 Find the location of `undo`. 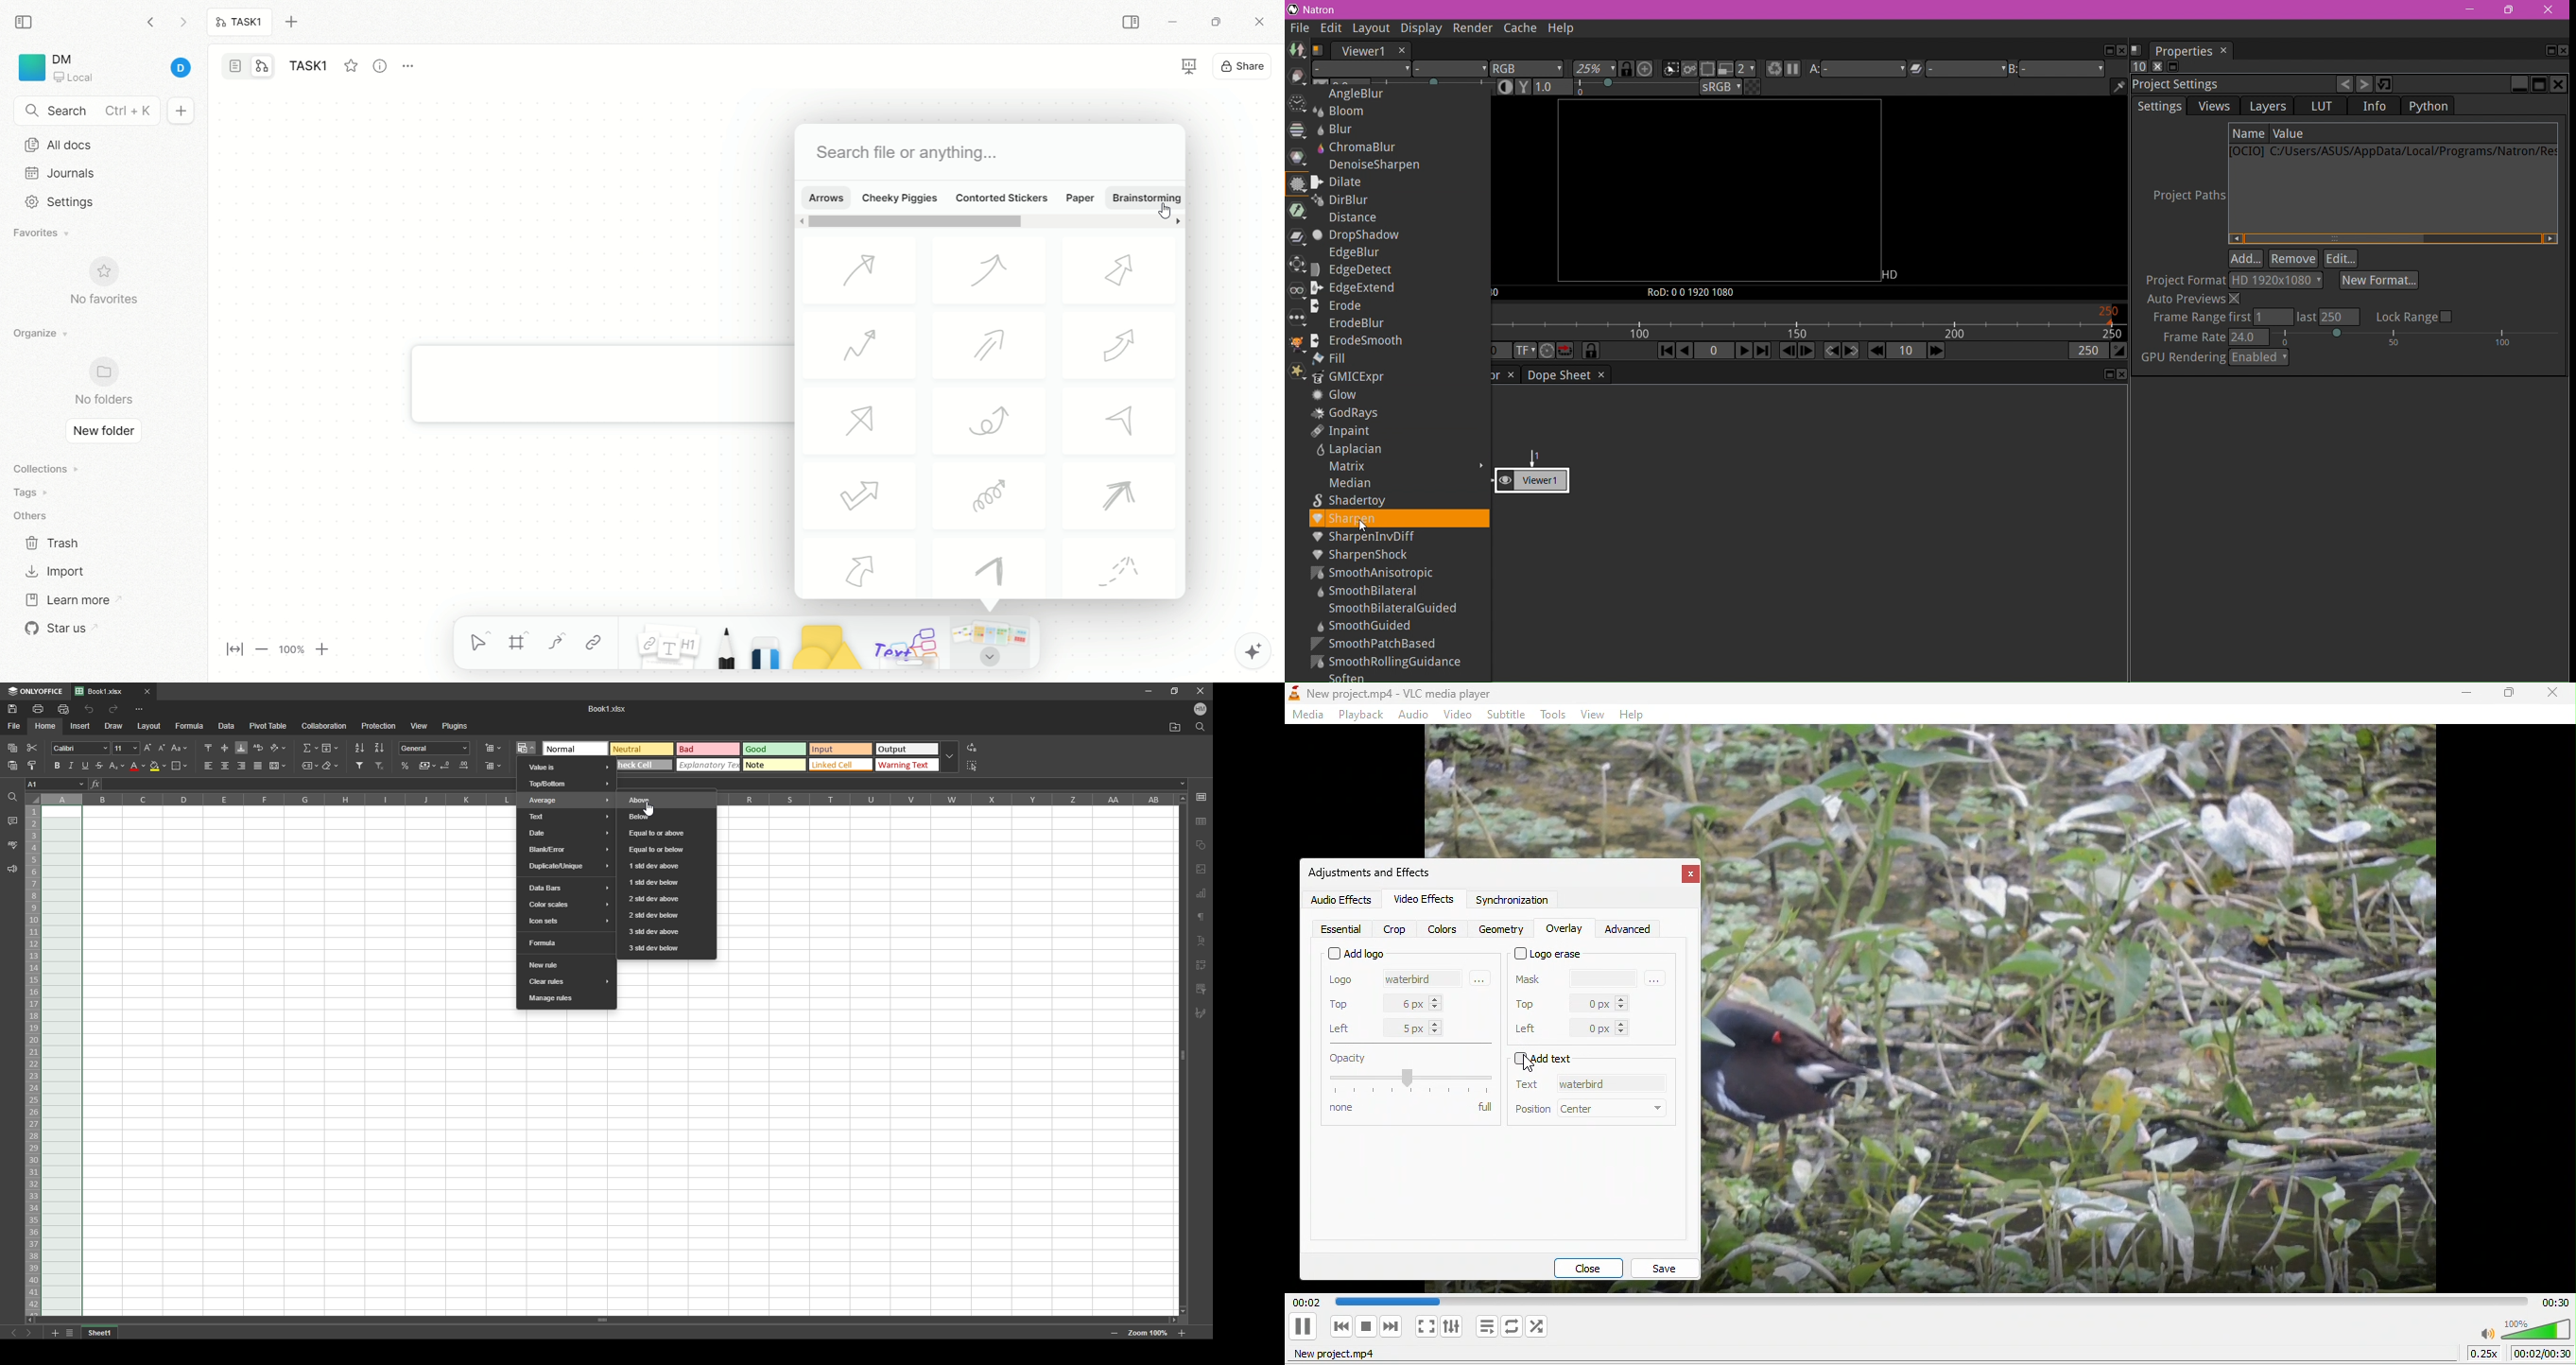

undo is located at coordinates (89, 710).